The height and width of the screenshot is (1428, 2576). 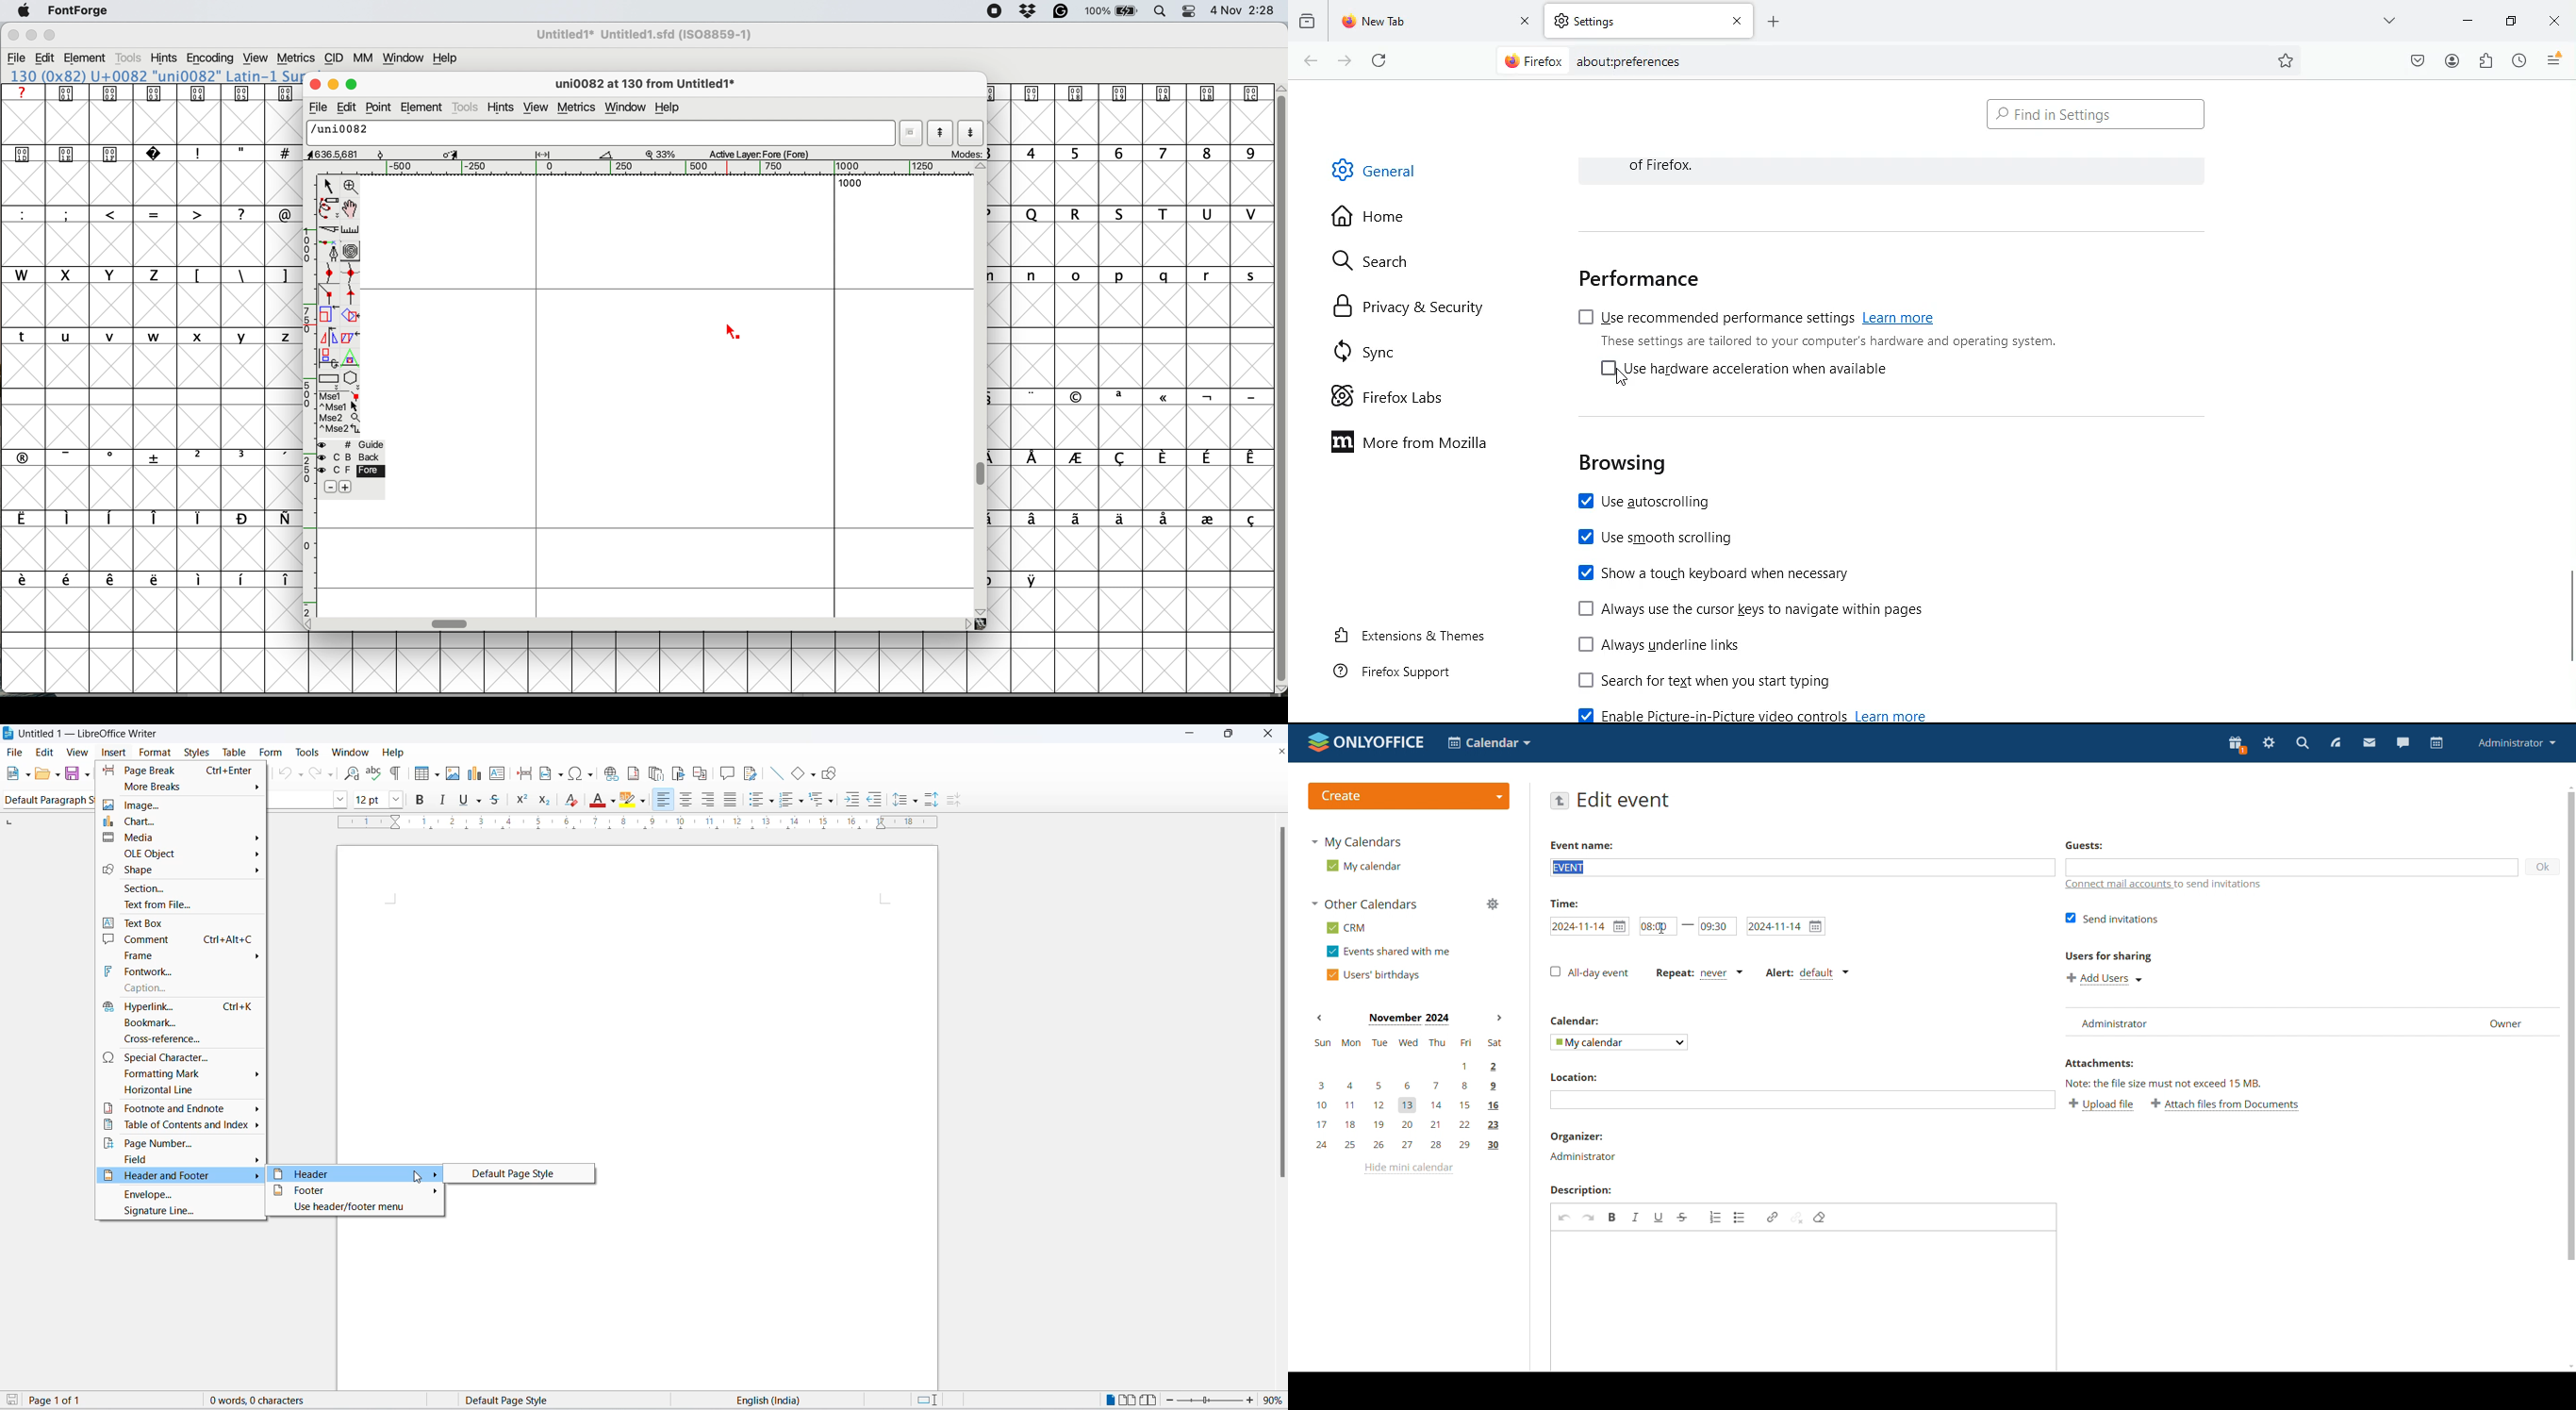 What do you see at coordinates (2568, 1367) in the screenshot?
I see `scroll down` at bounding box center [2568, 1367].